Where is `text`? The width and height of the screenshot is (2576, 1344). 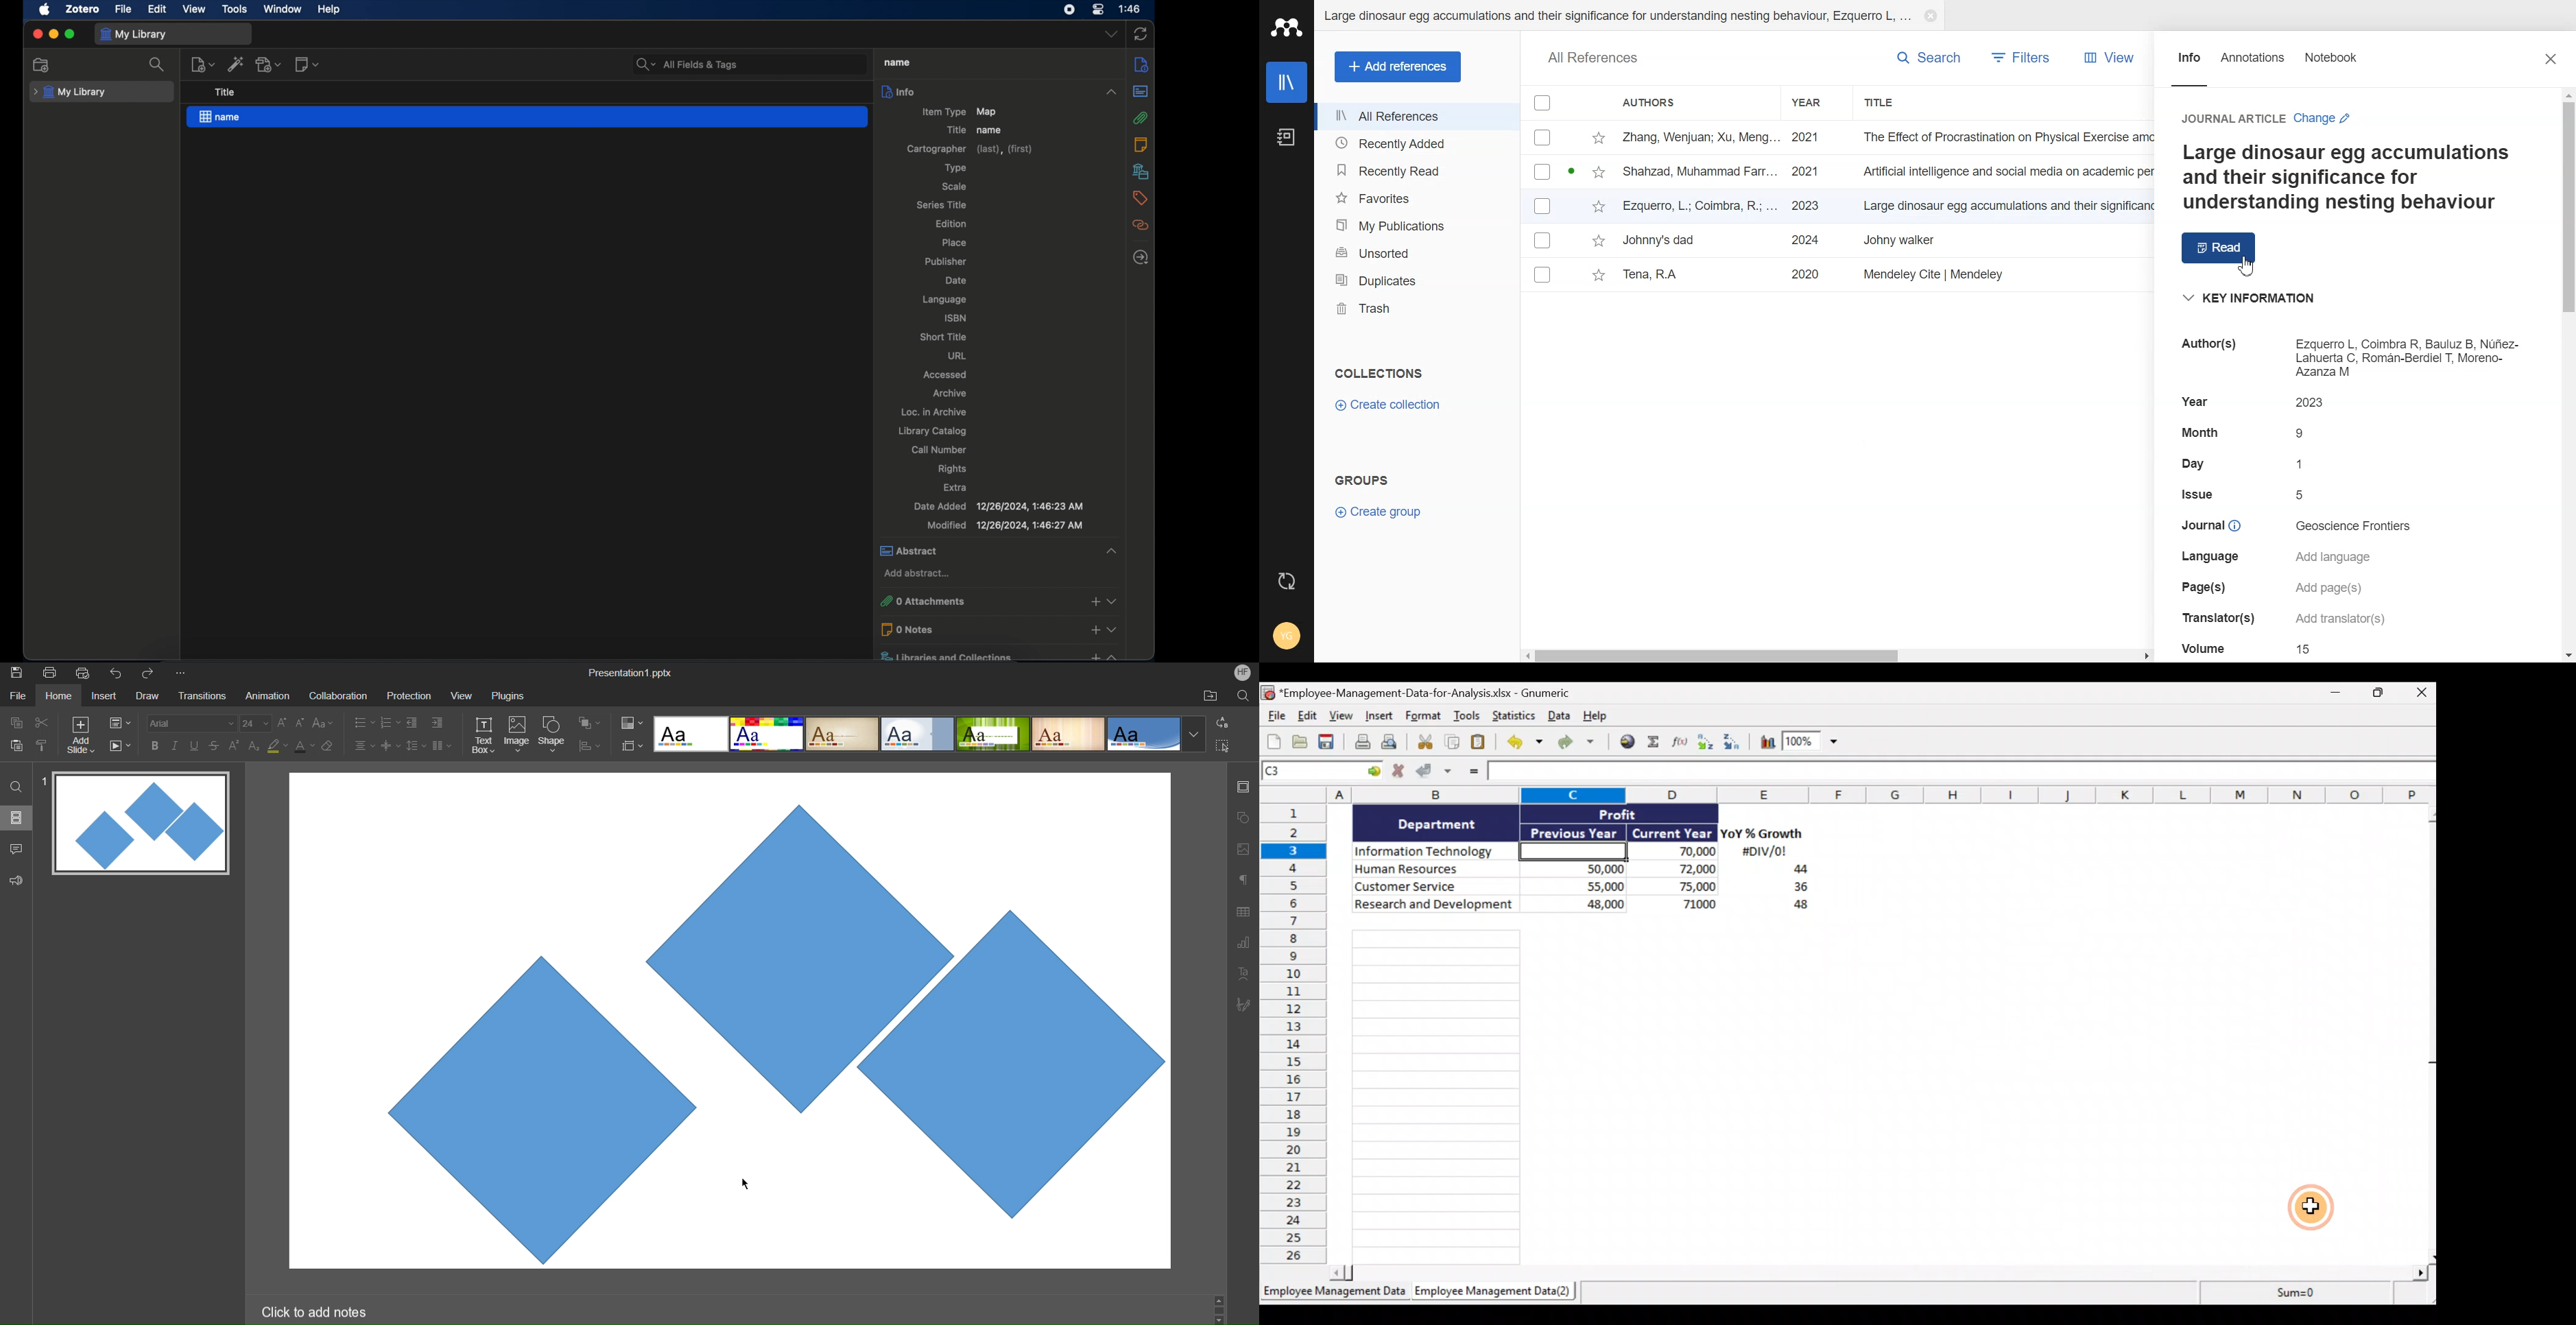
text is located at coordinates (2357, 526).